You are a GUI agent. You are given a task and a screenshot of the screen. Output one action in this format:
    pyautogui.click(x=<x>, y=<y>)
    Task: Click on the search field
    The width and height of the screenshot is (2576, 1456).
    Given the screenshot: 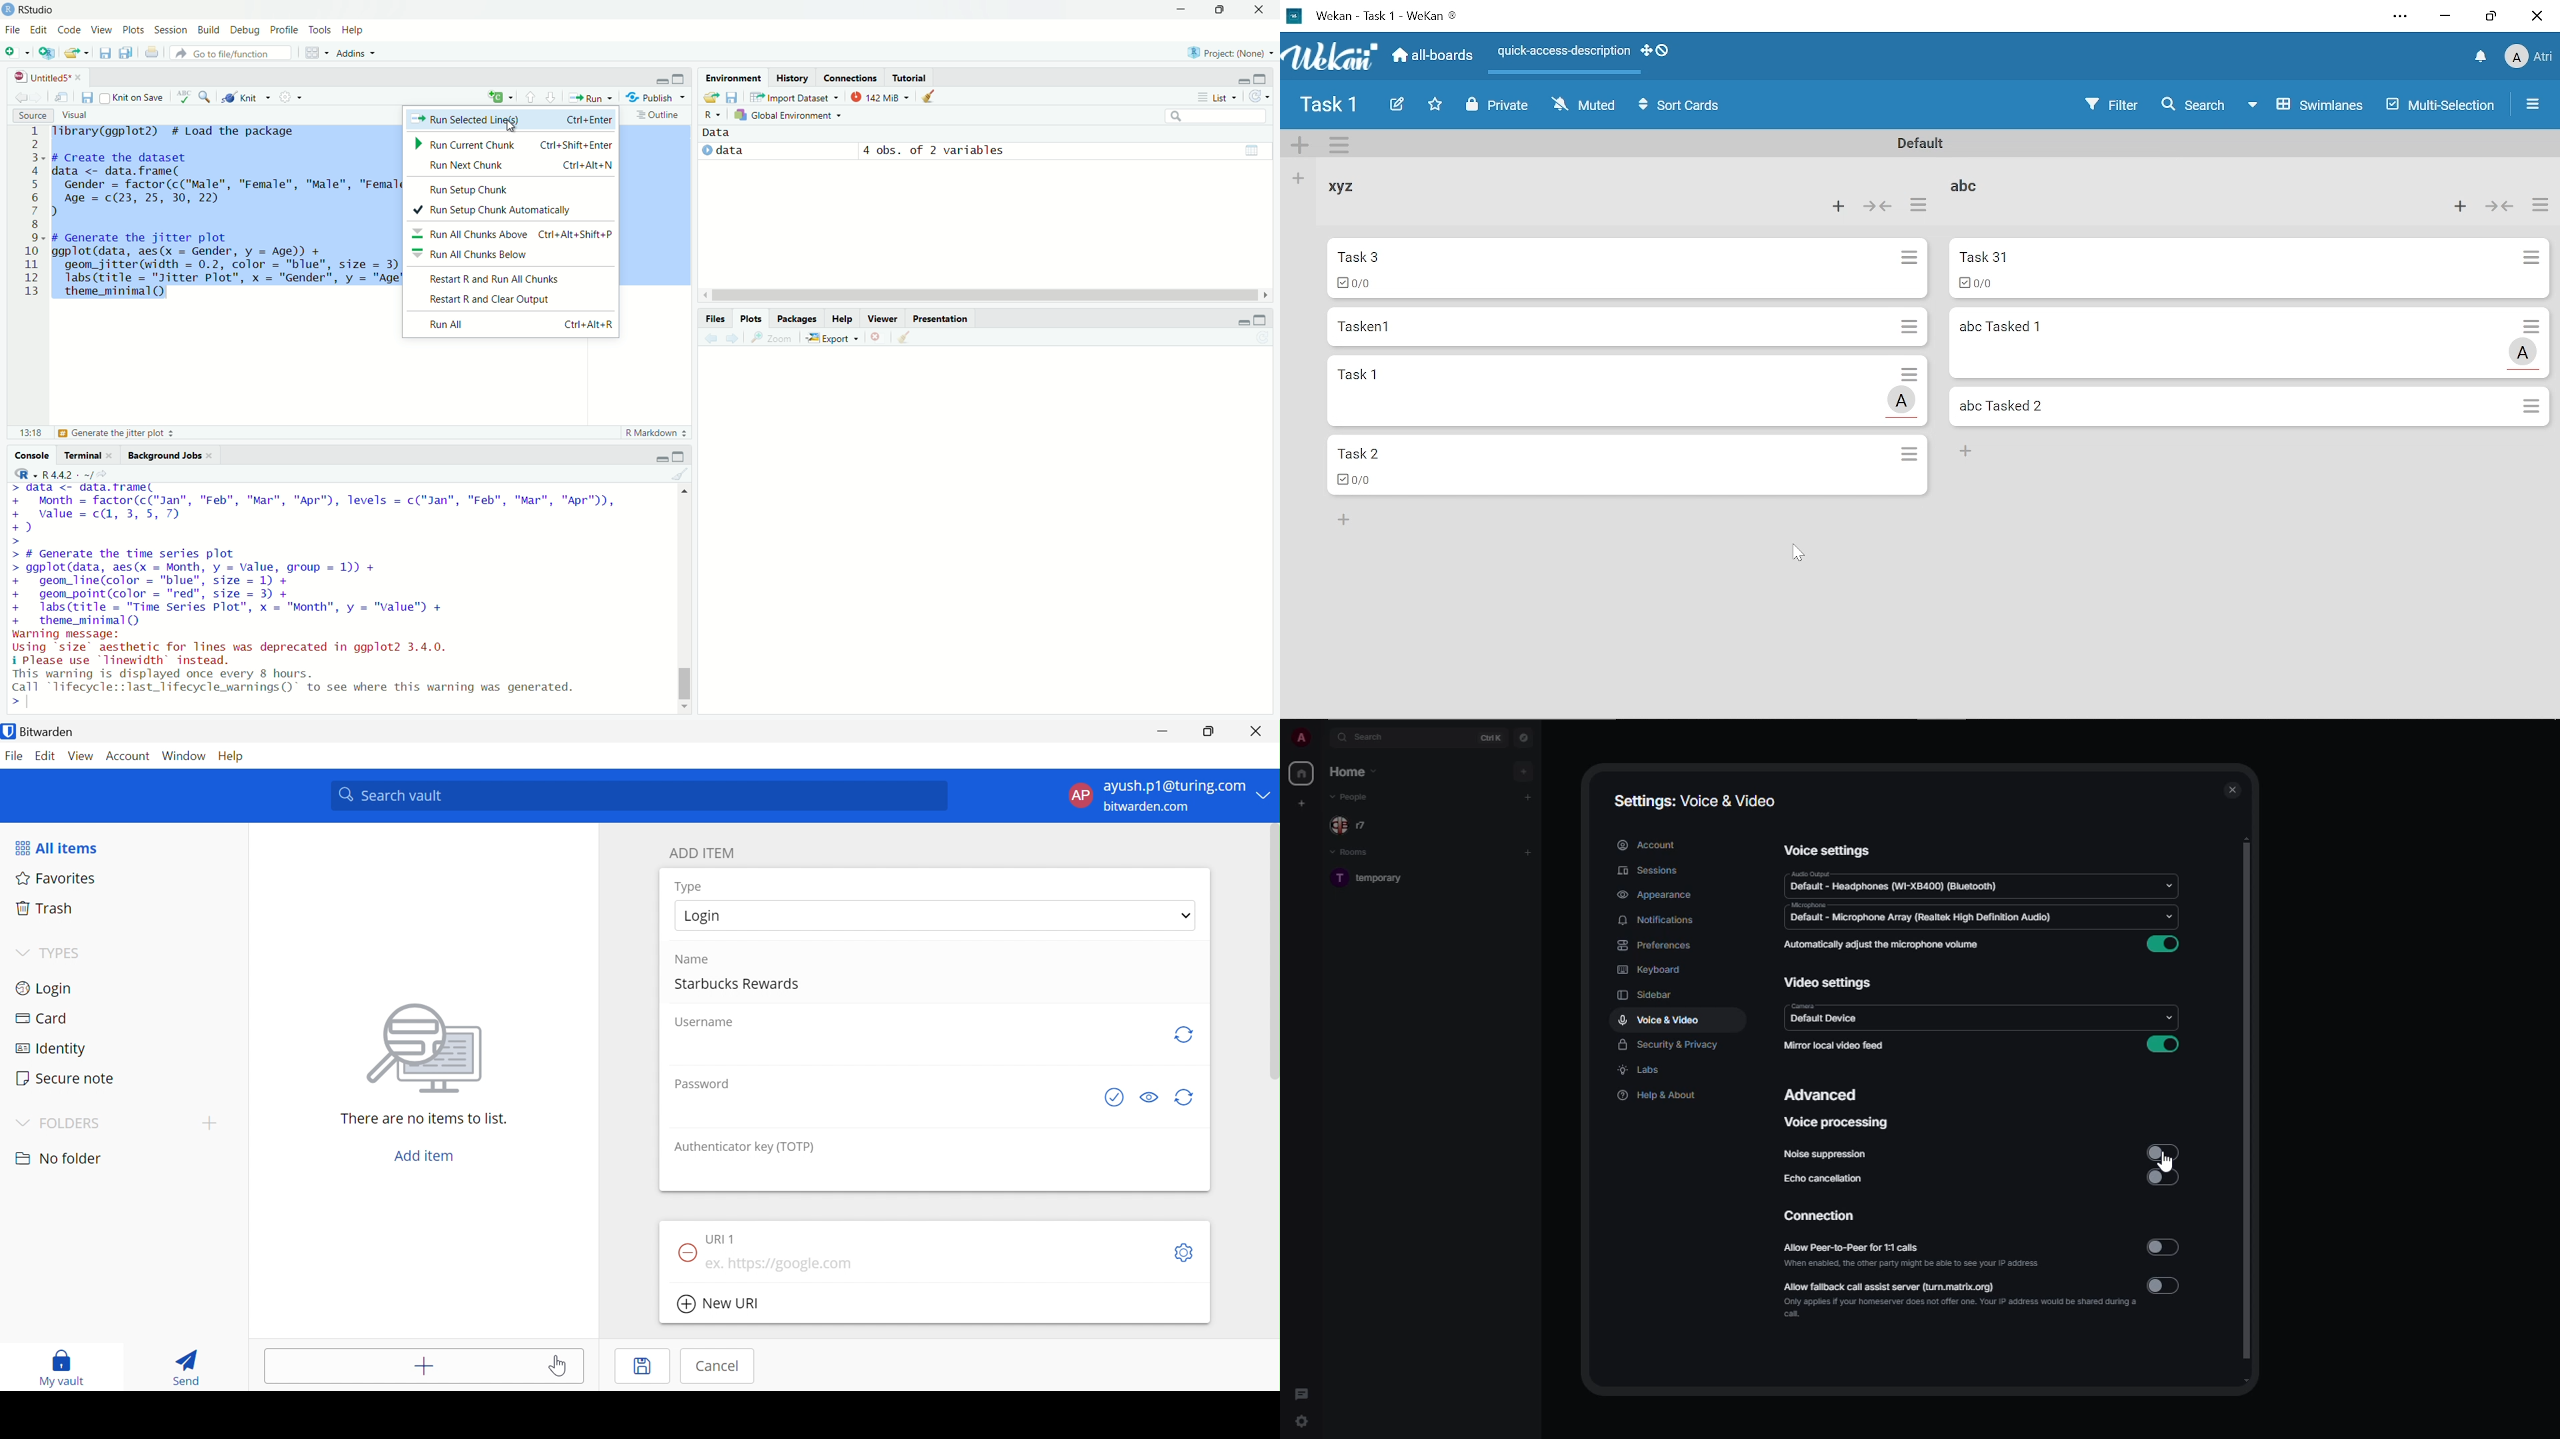 What is the action you would take?
    pyautogui.click(x=1220, y=117)
    